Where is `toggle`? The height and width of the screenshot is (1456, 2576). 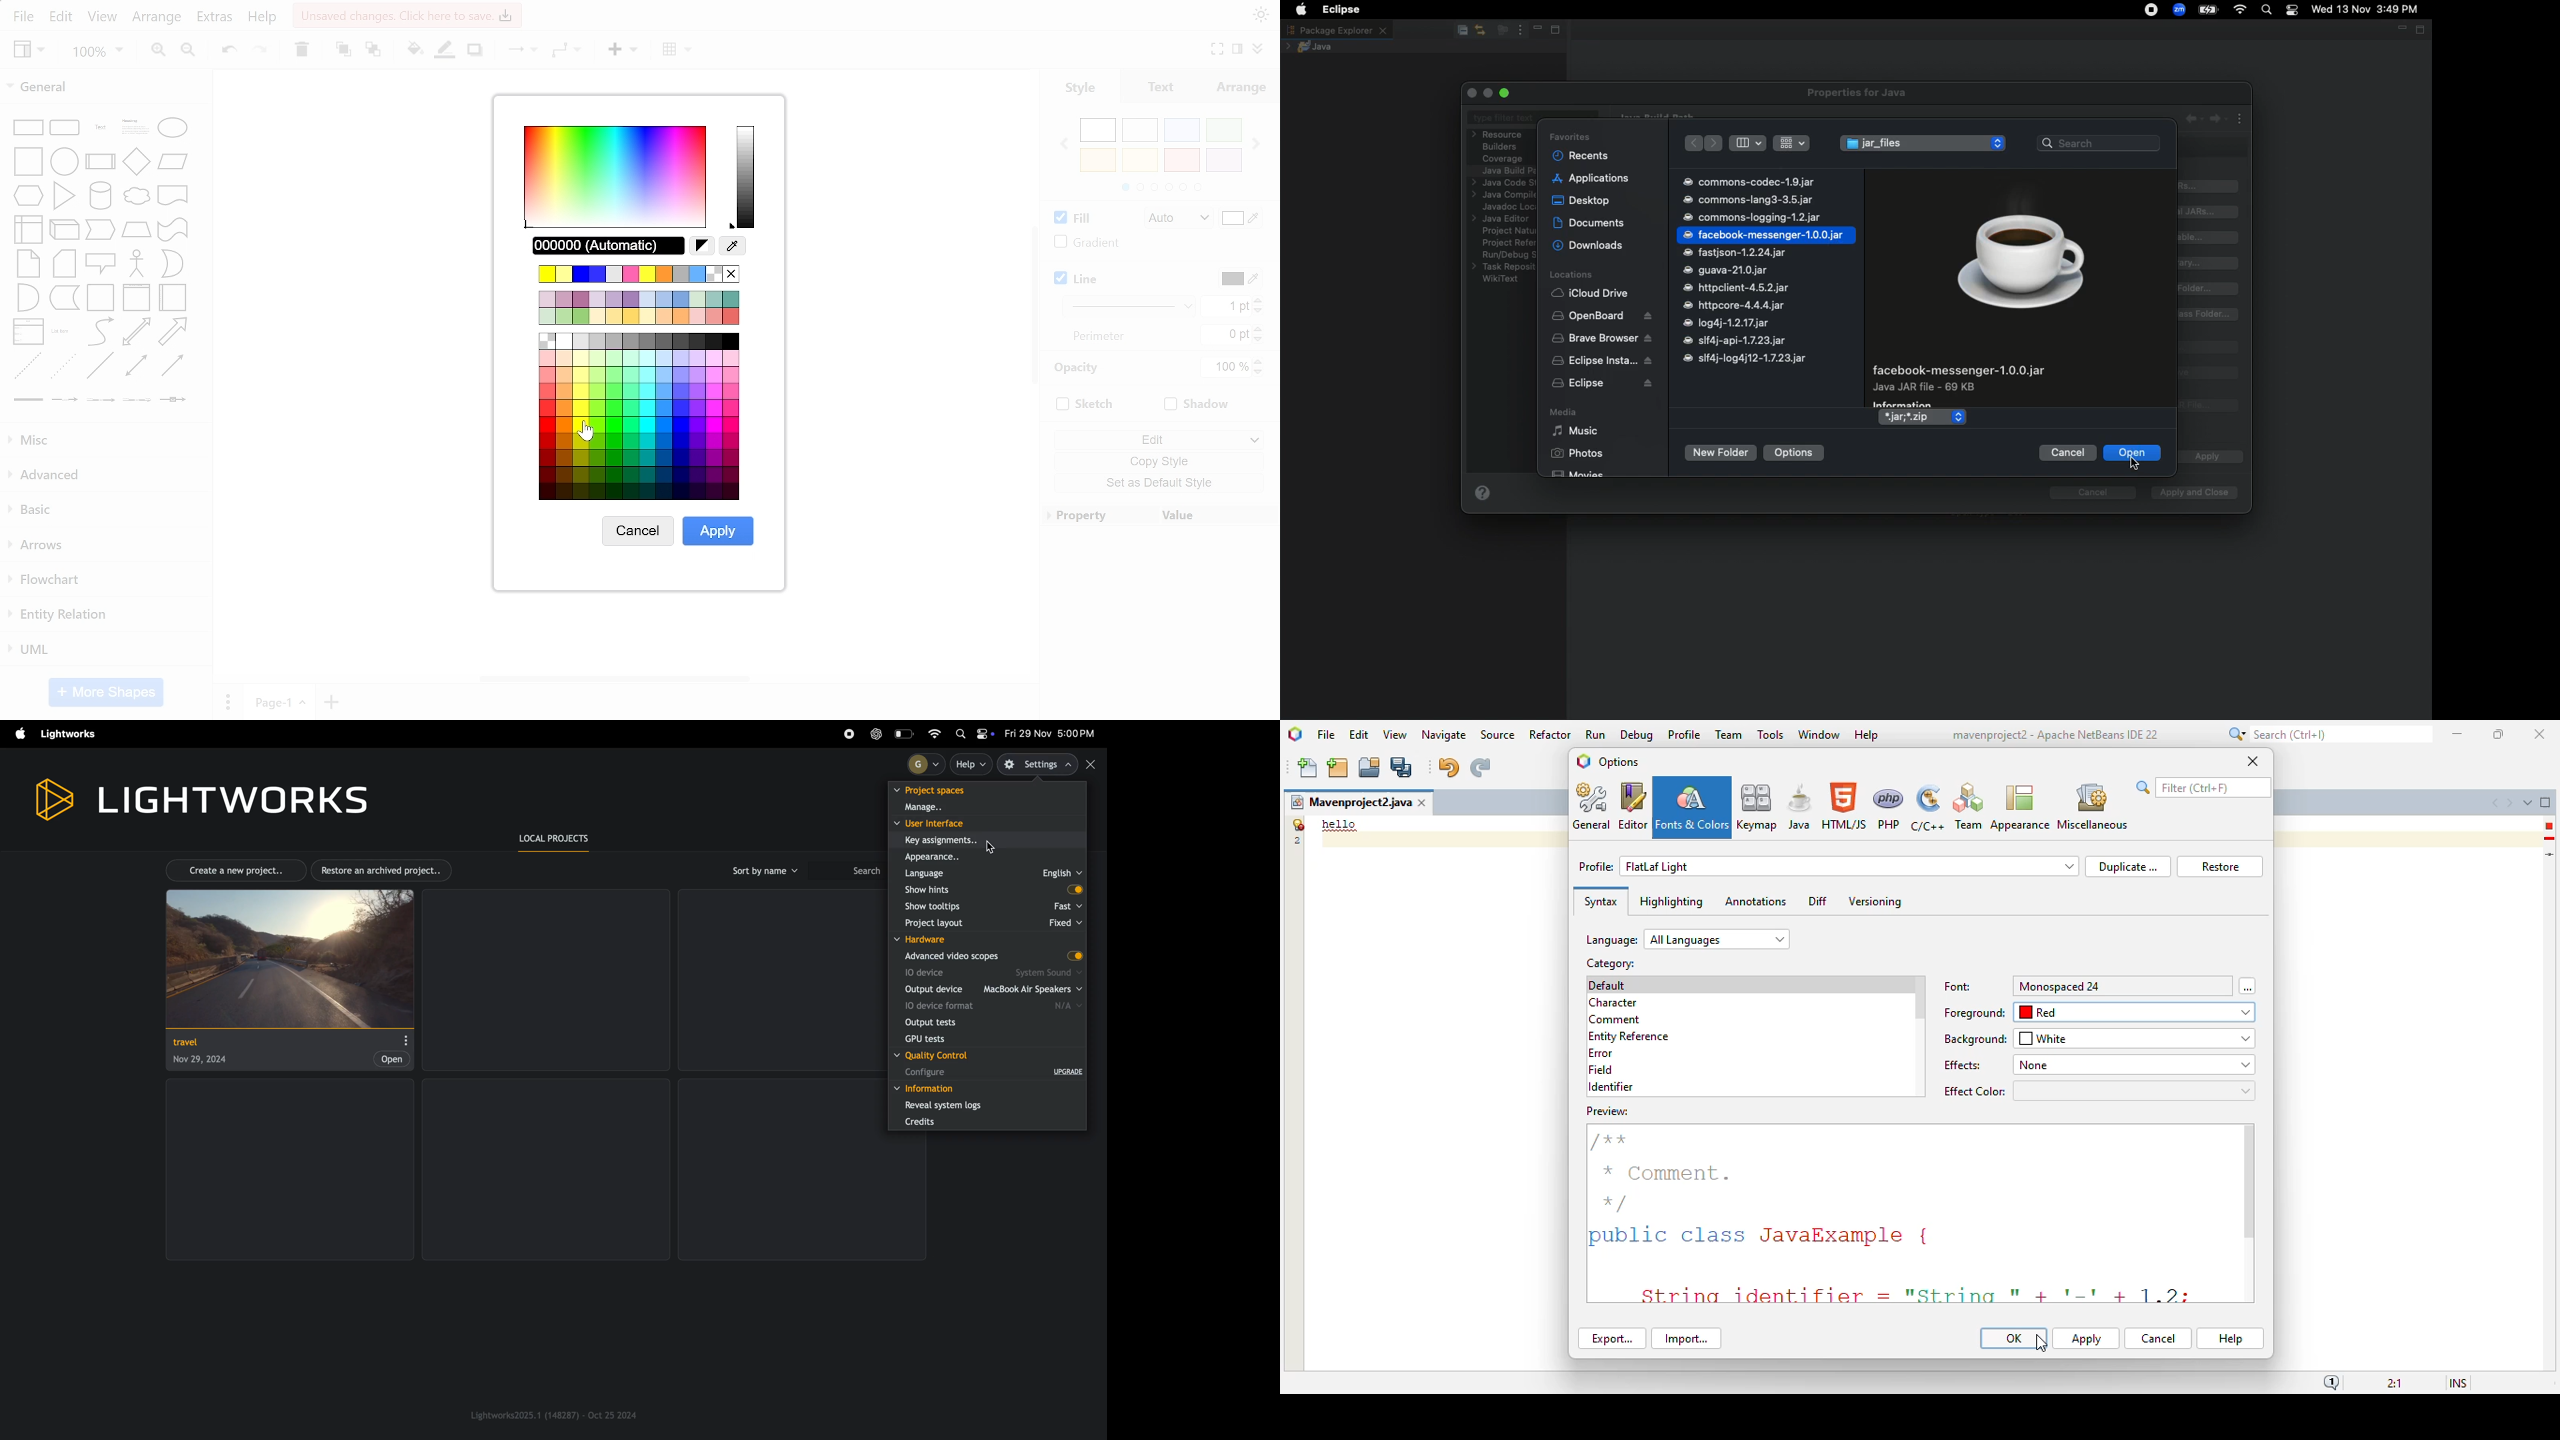 toggle is located at coordinates (1075, 955).